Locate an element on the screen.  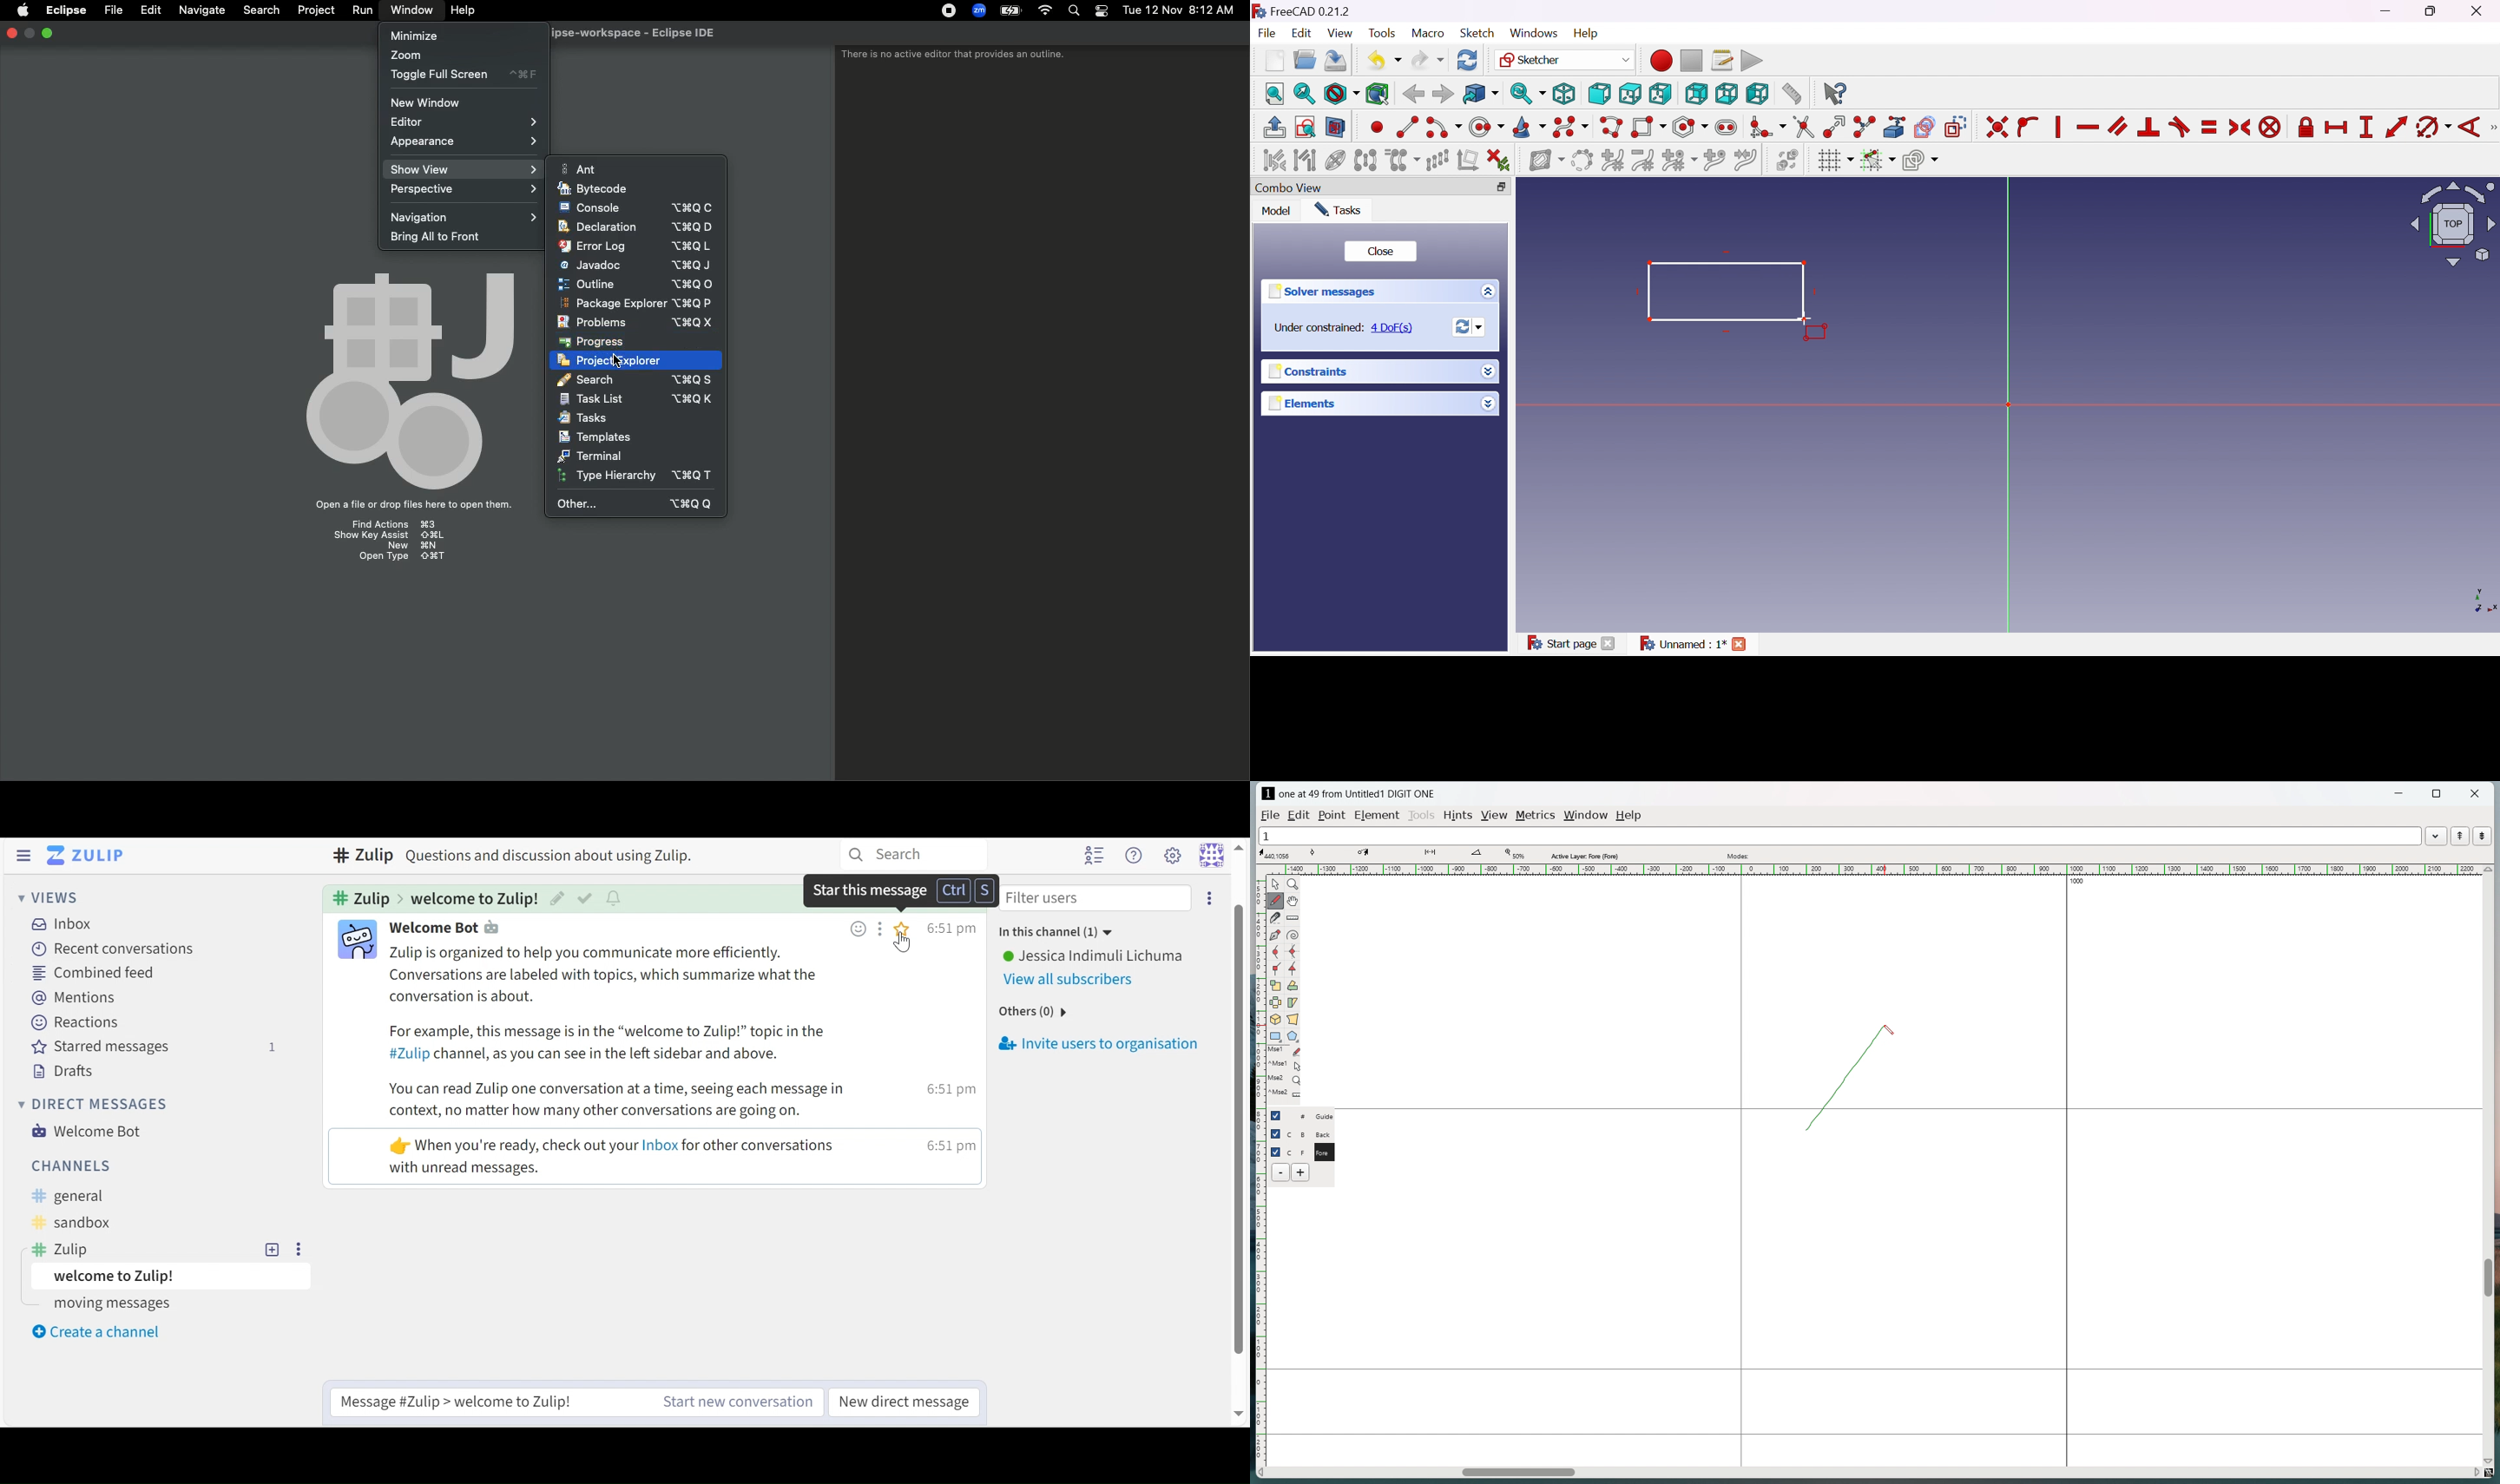
View All  is located at coordinates (1066, 980).